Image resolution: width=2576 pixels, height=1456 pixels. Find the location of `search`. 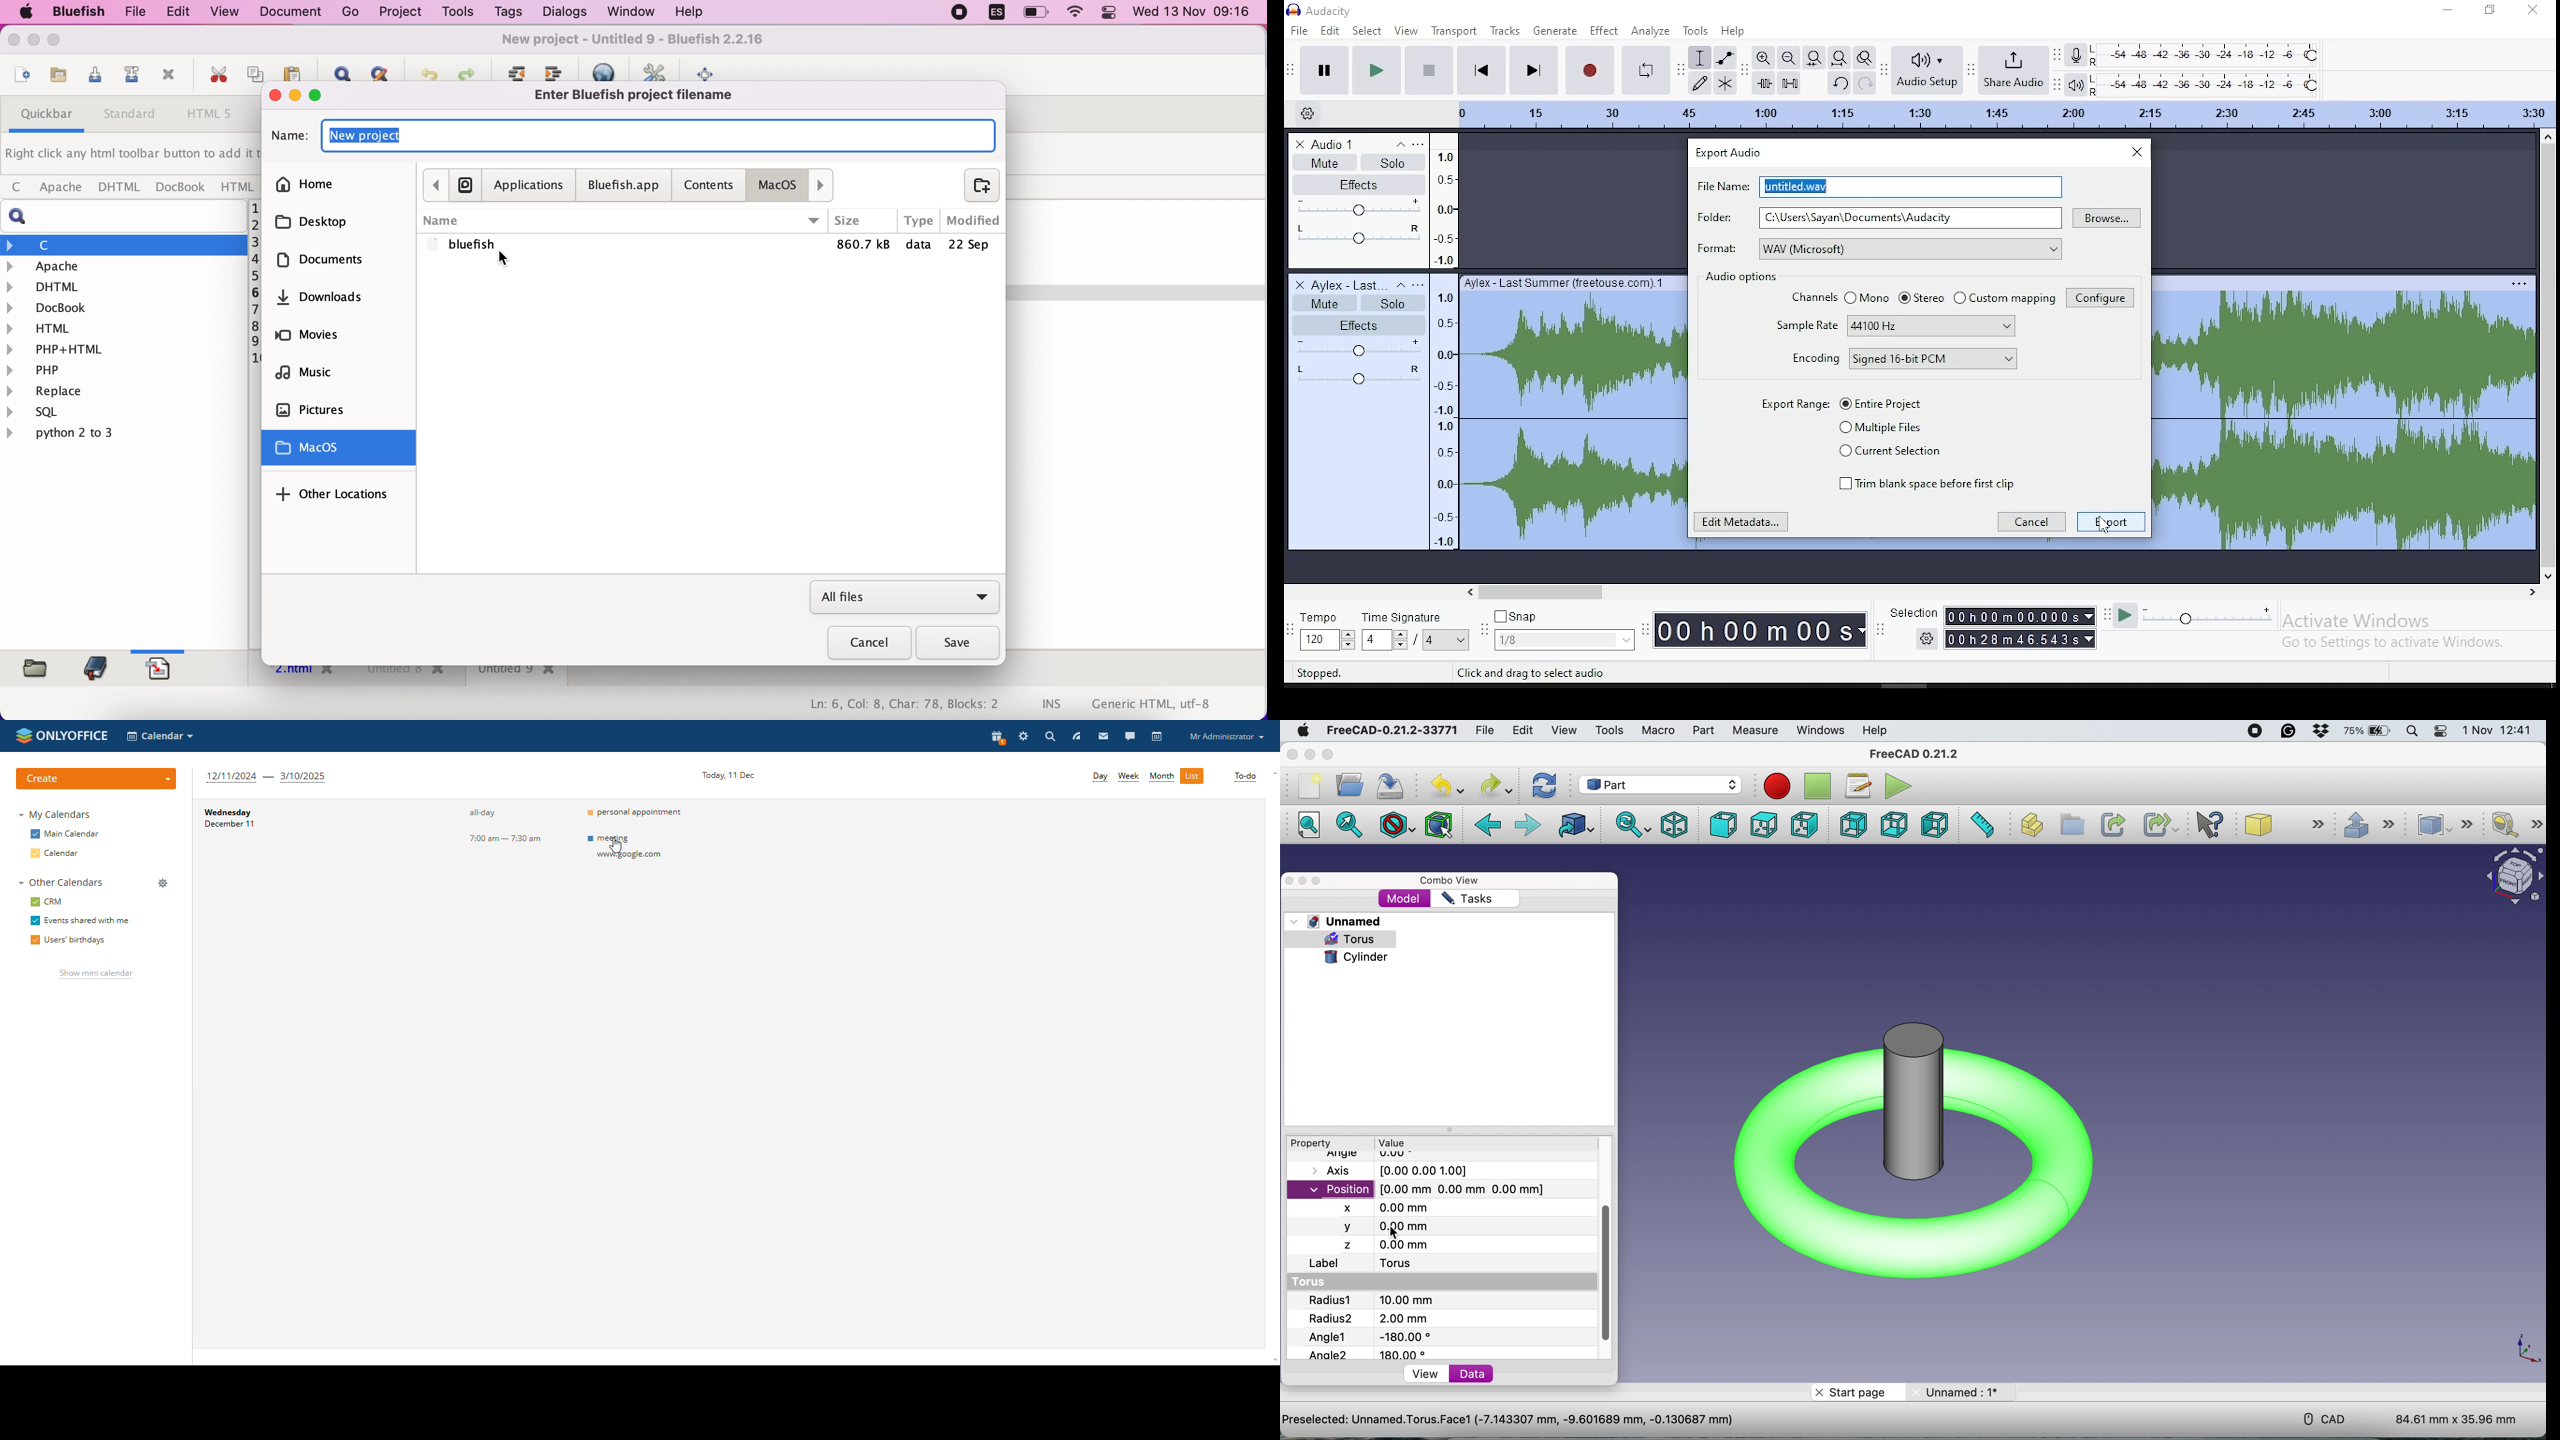

search is located at coordinates (1048, 737).